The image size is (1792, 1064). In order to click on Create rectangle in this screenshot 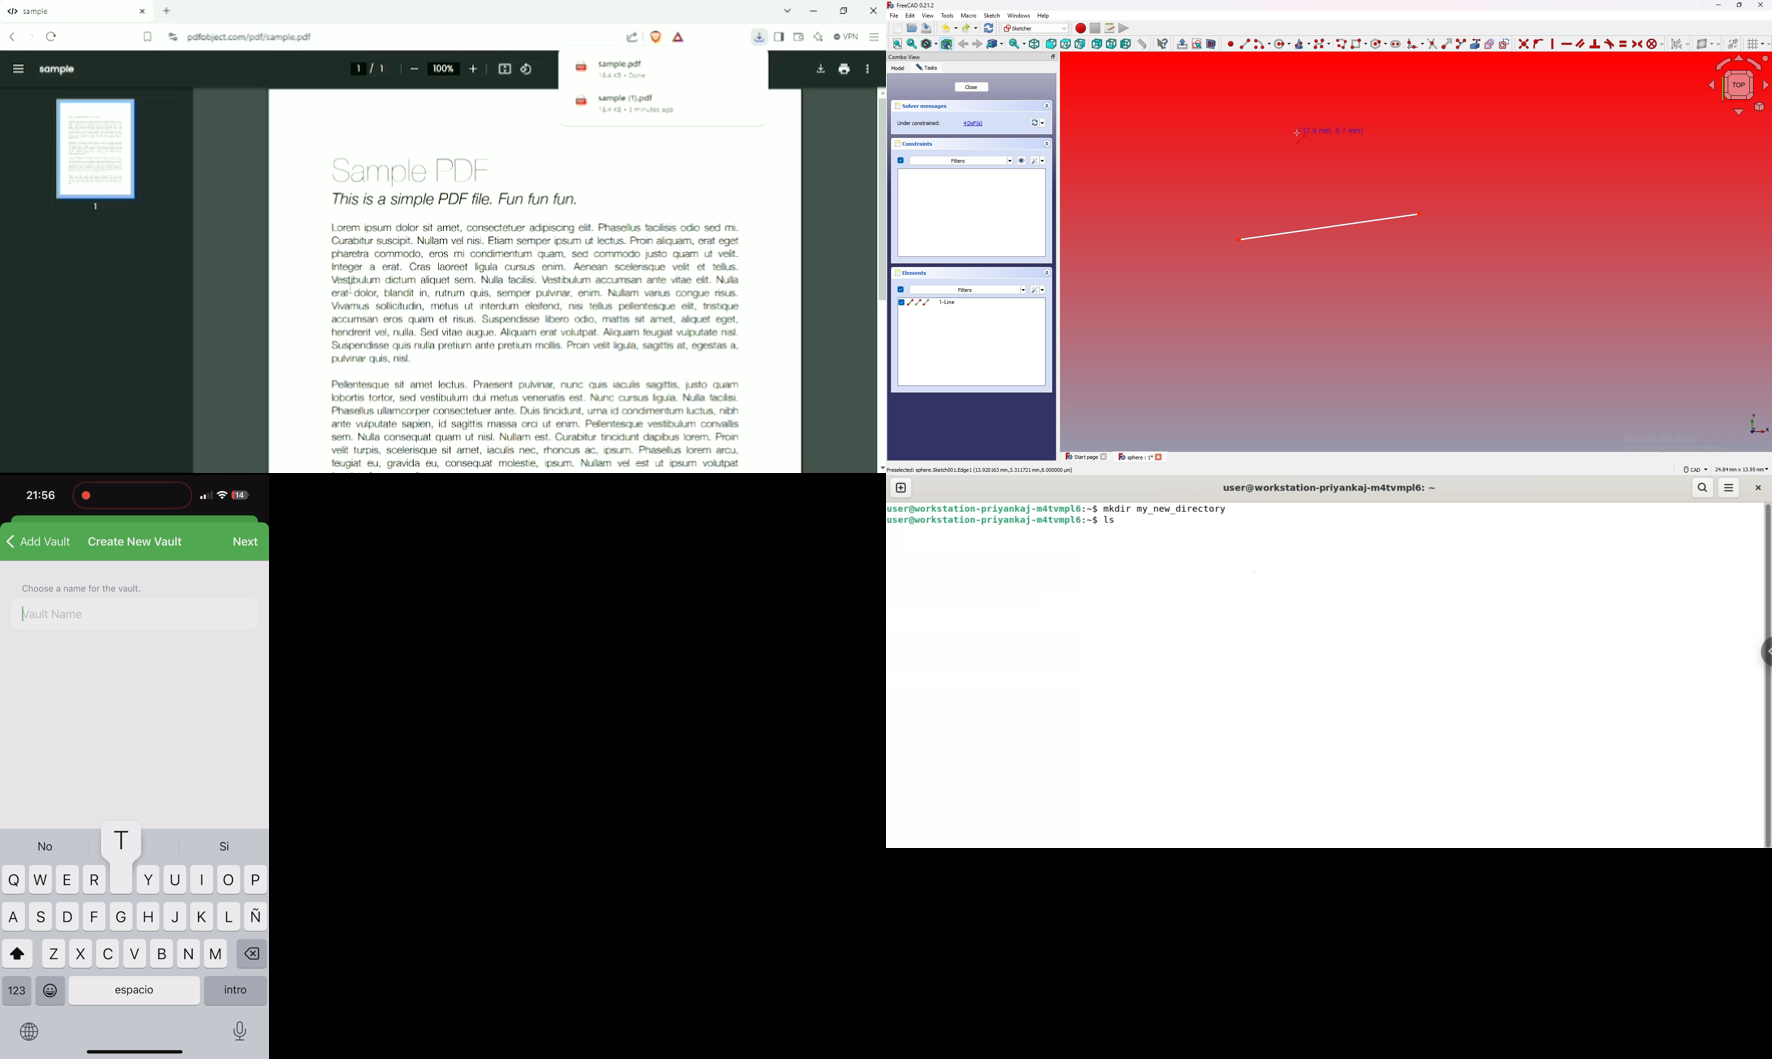, I will do `click(1358, 43)`.